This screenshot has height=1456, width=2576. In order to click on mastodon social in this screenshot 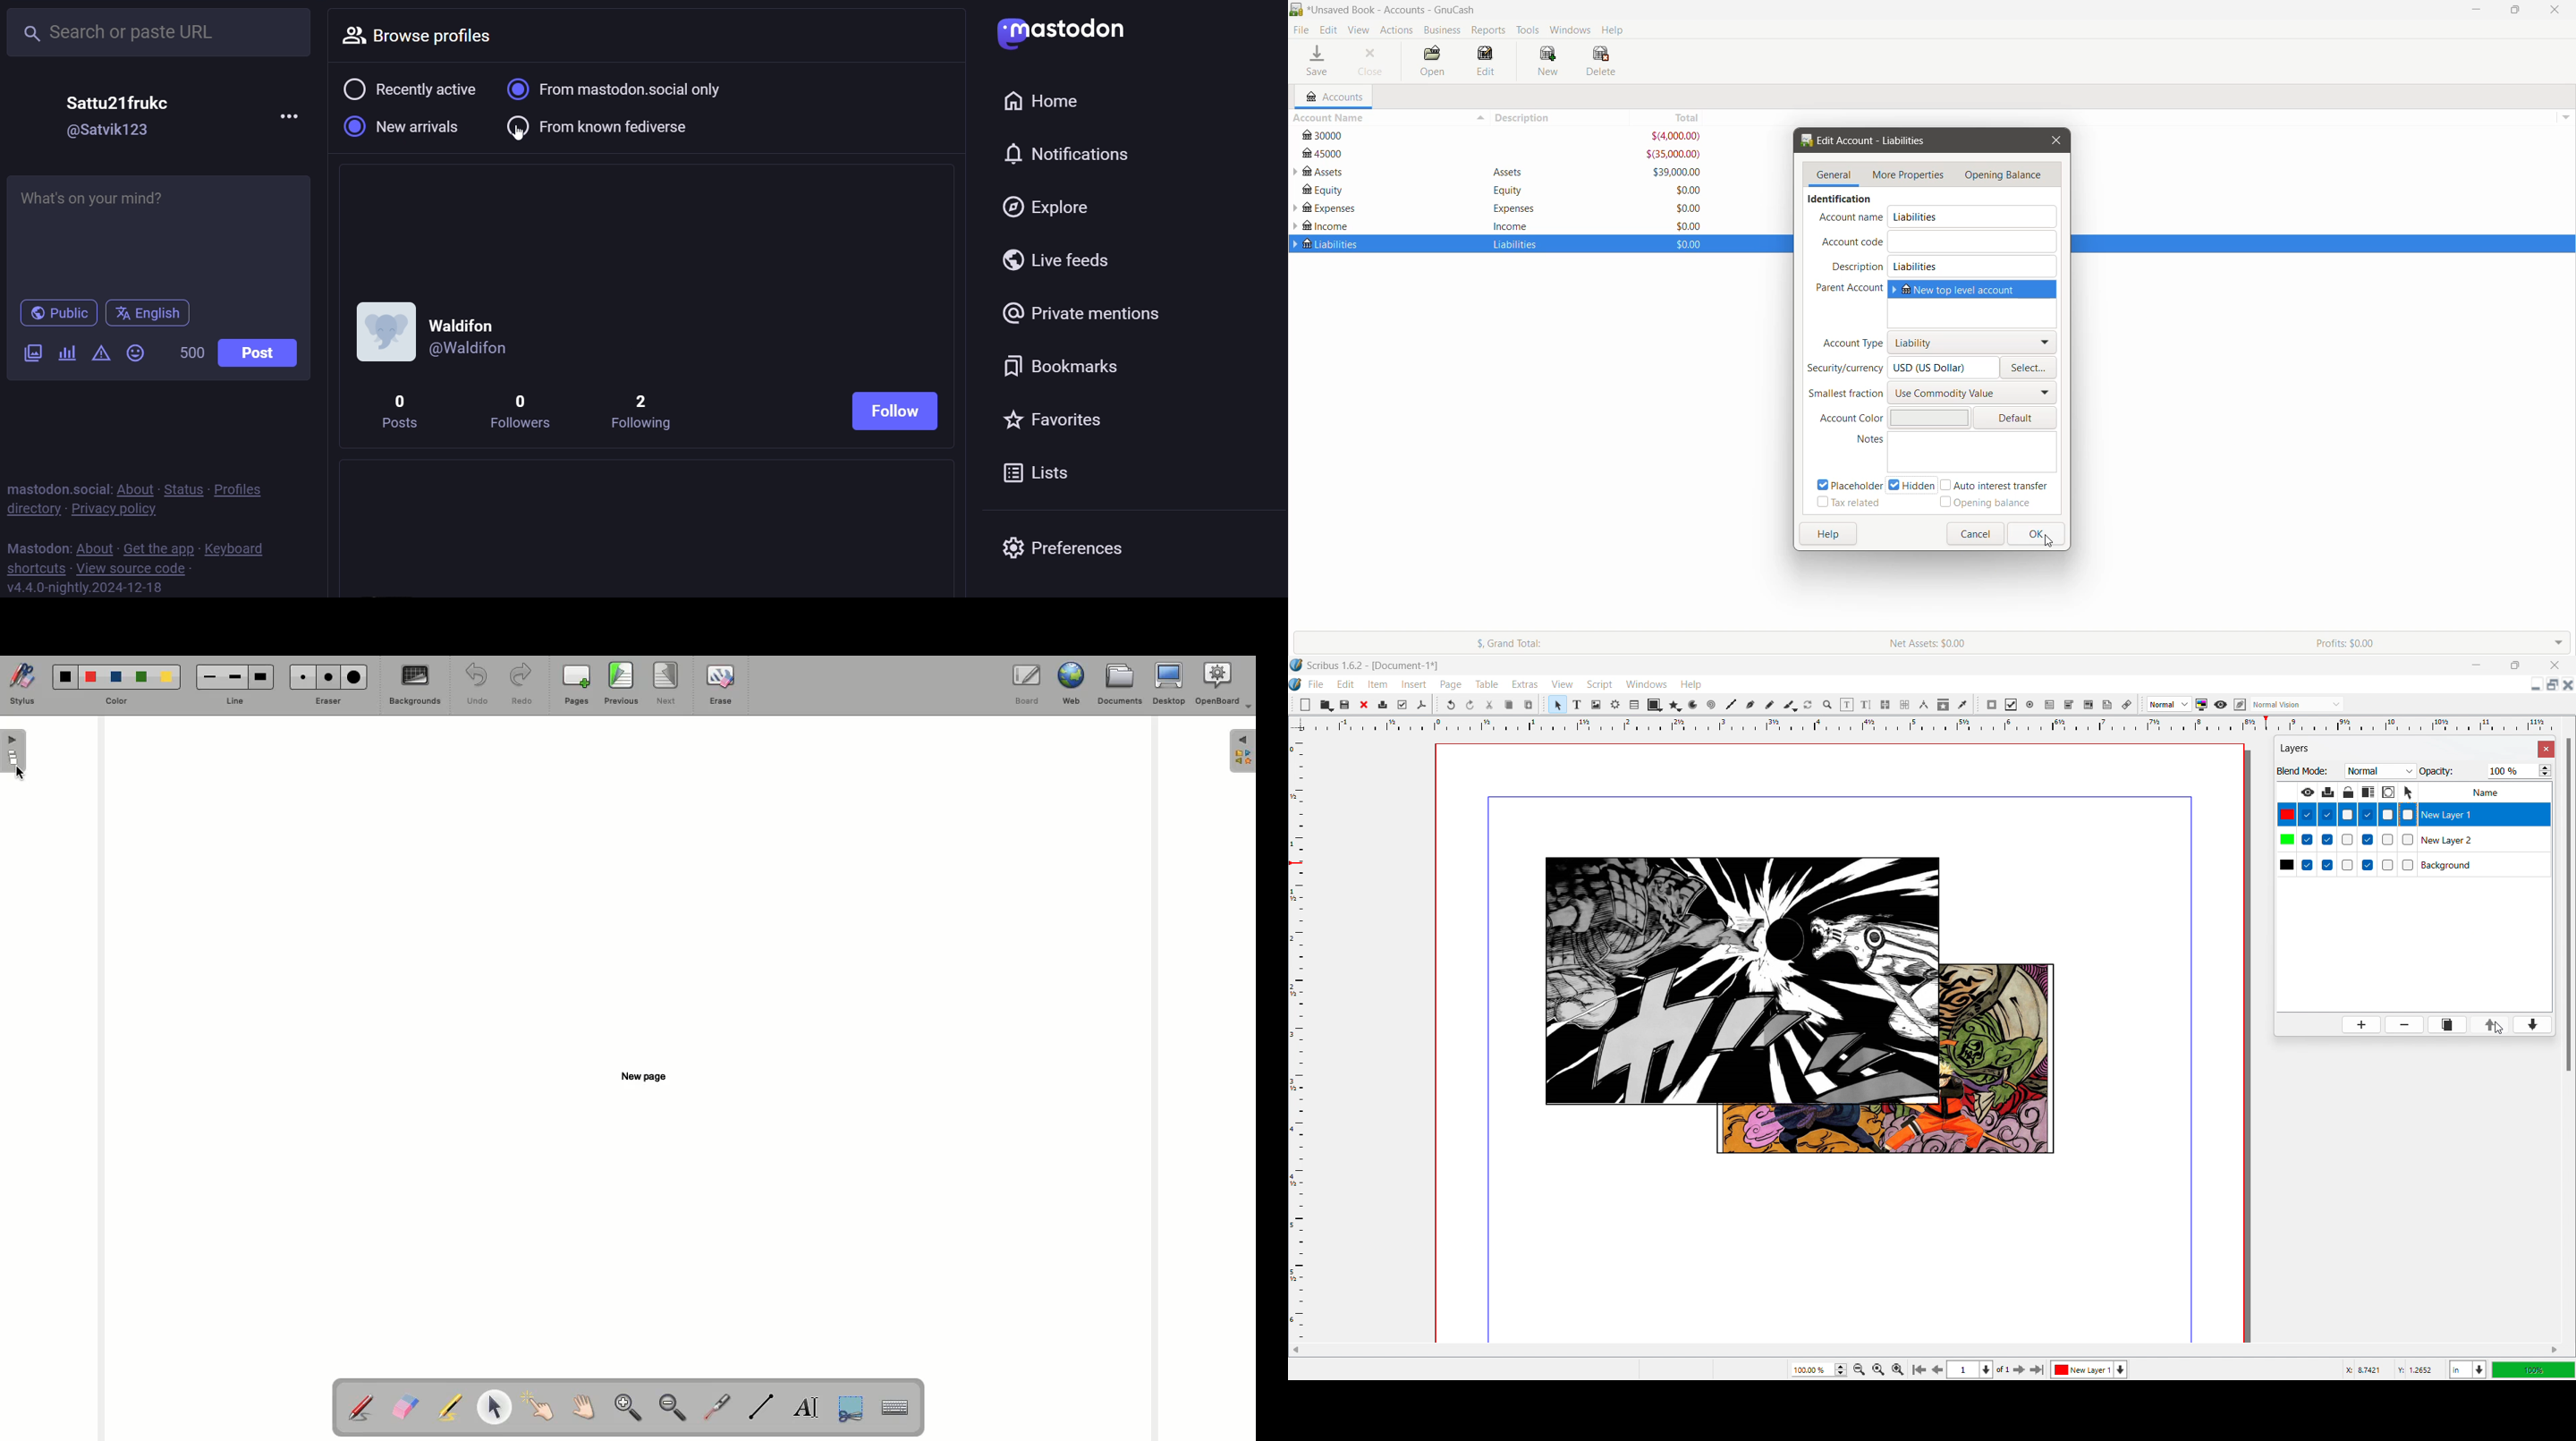, I will do `click(56, 488)`.